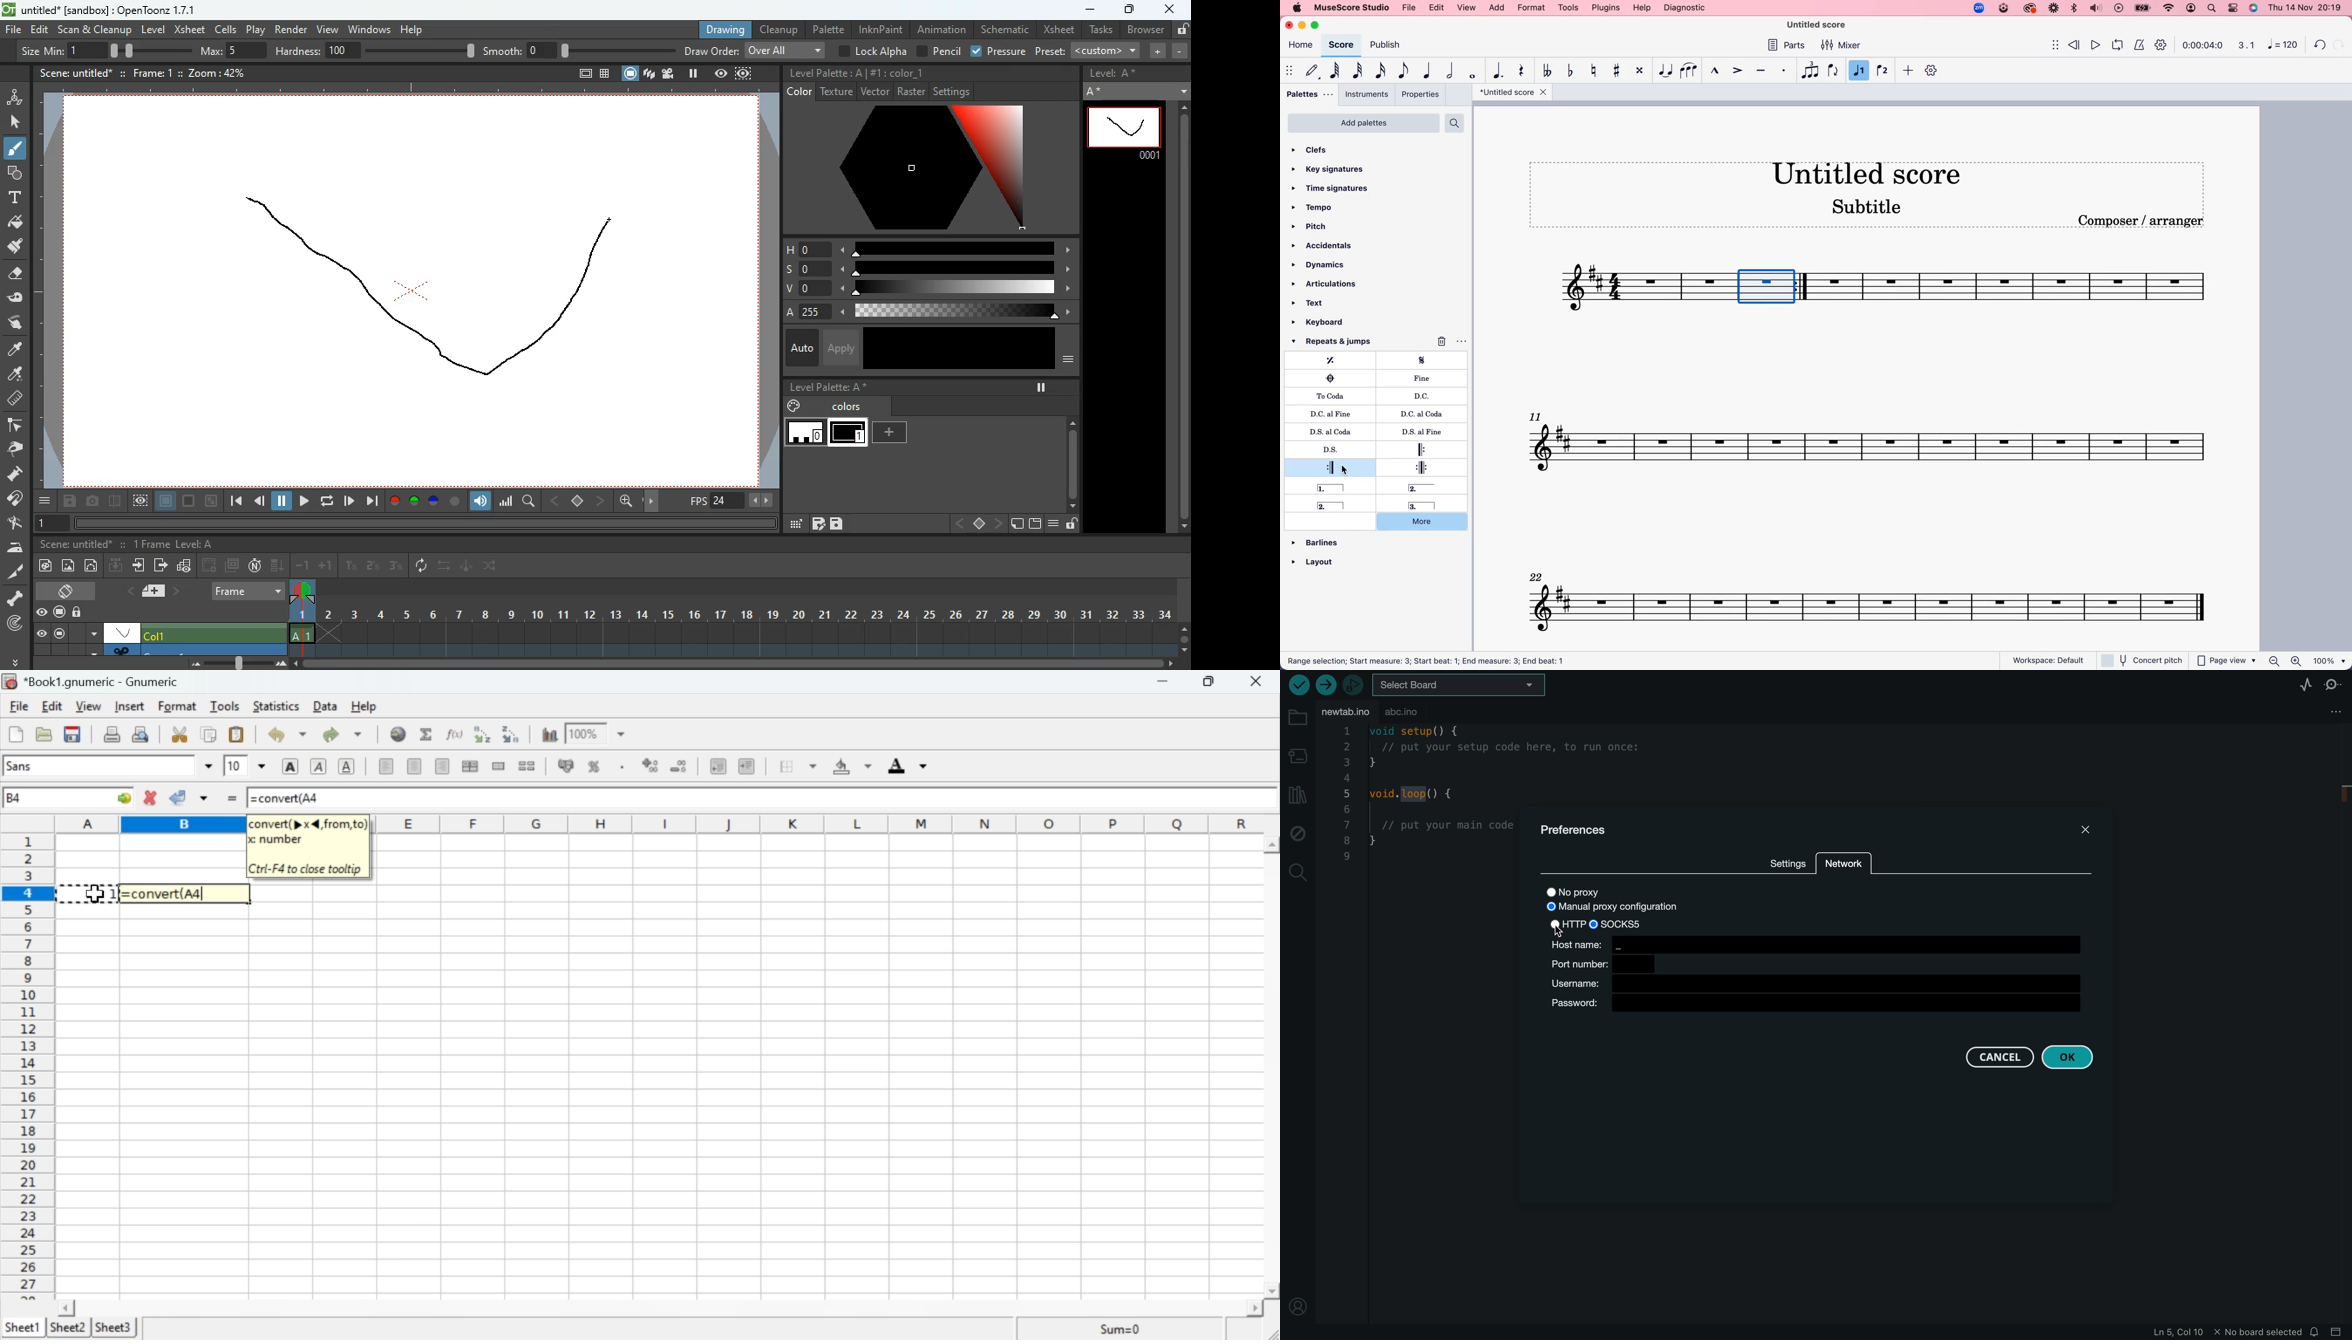 The width and height of the screenshot is (2352, 1344). Describe the element at coordinates (2203, 45) in the screenshot. I see `time` at that location.